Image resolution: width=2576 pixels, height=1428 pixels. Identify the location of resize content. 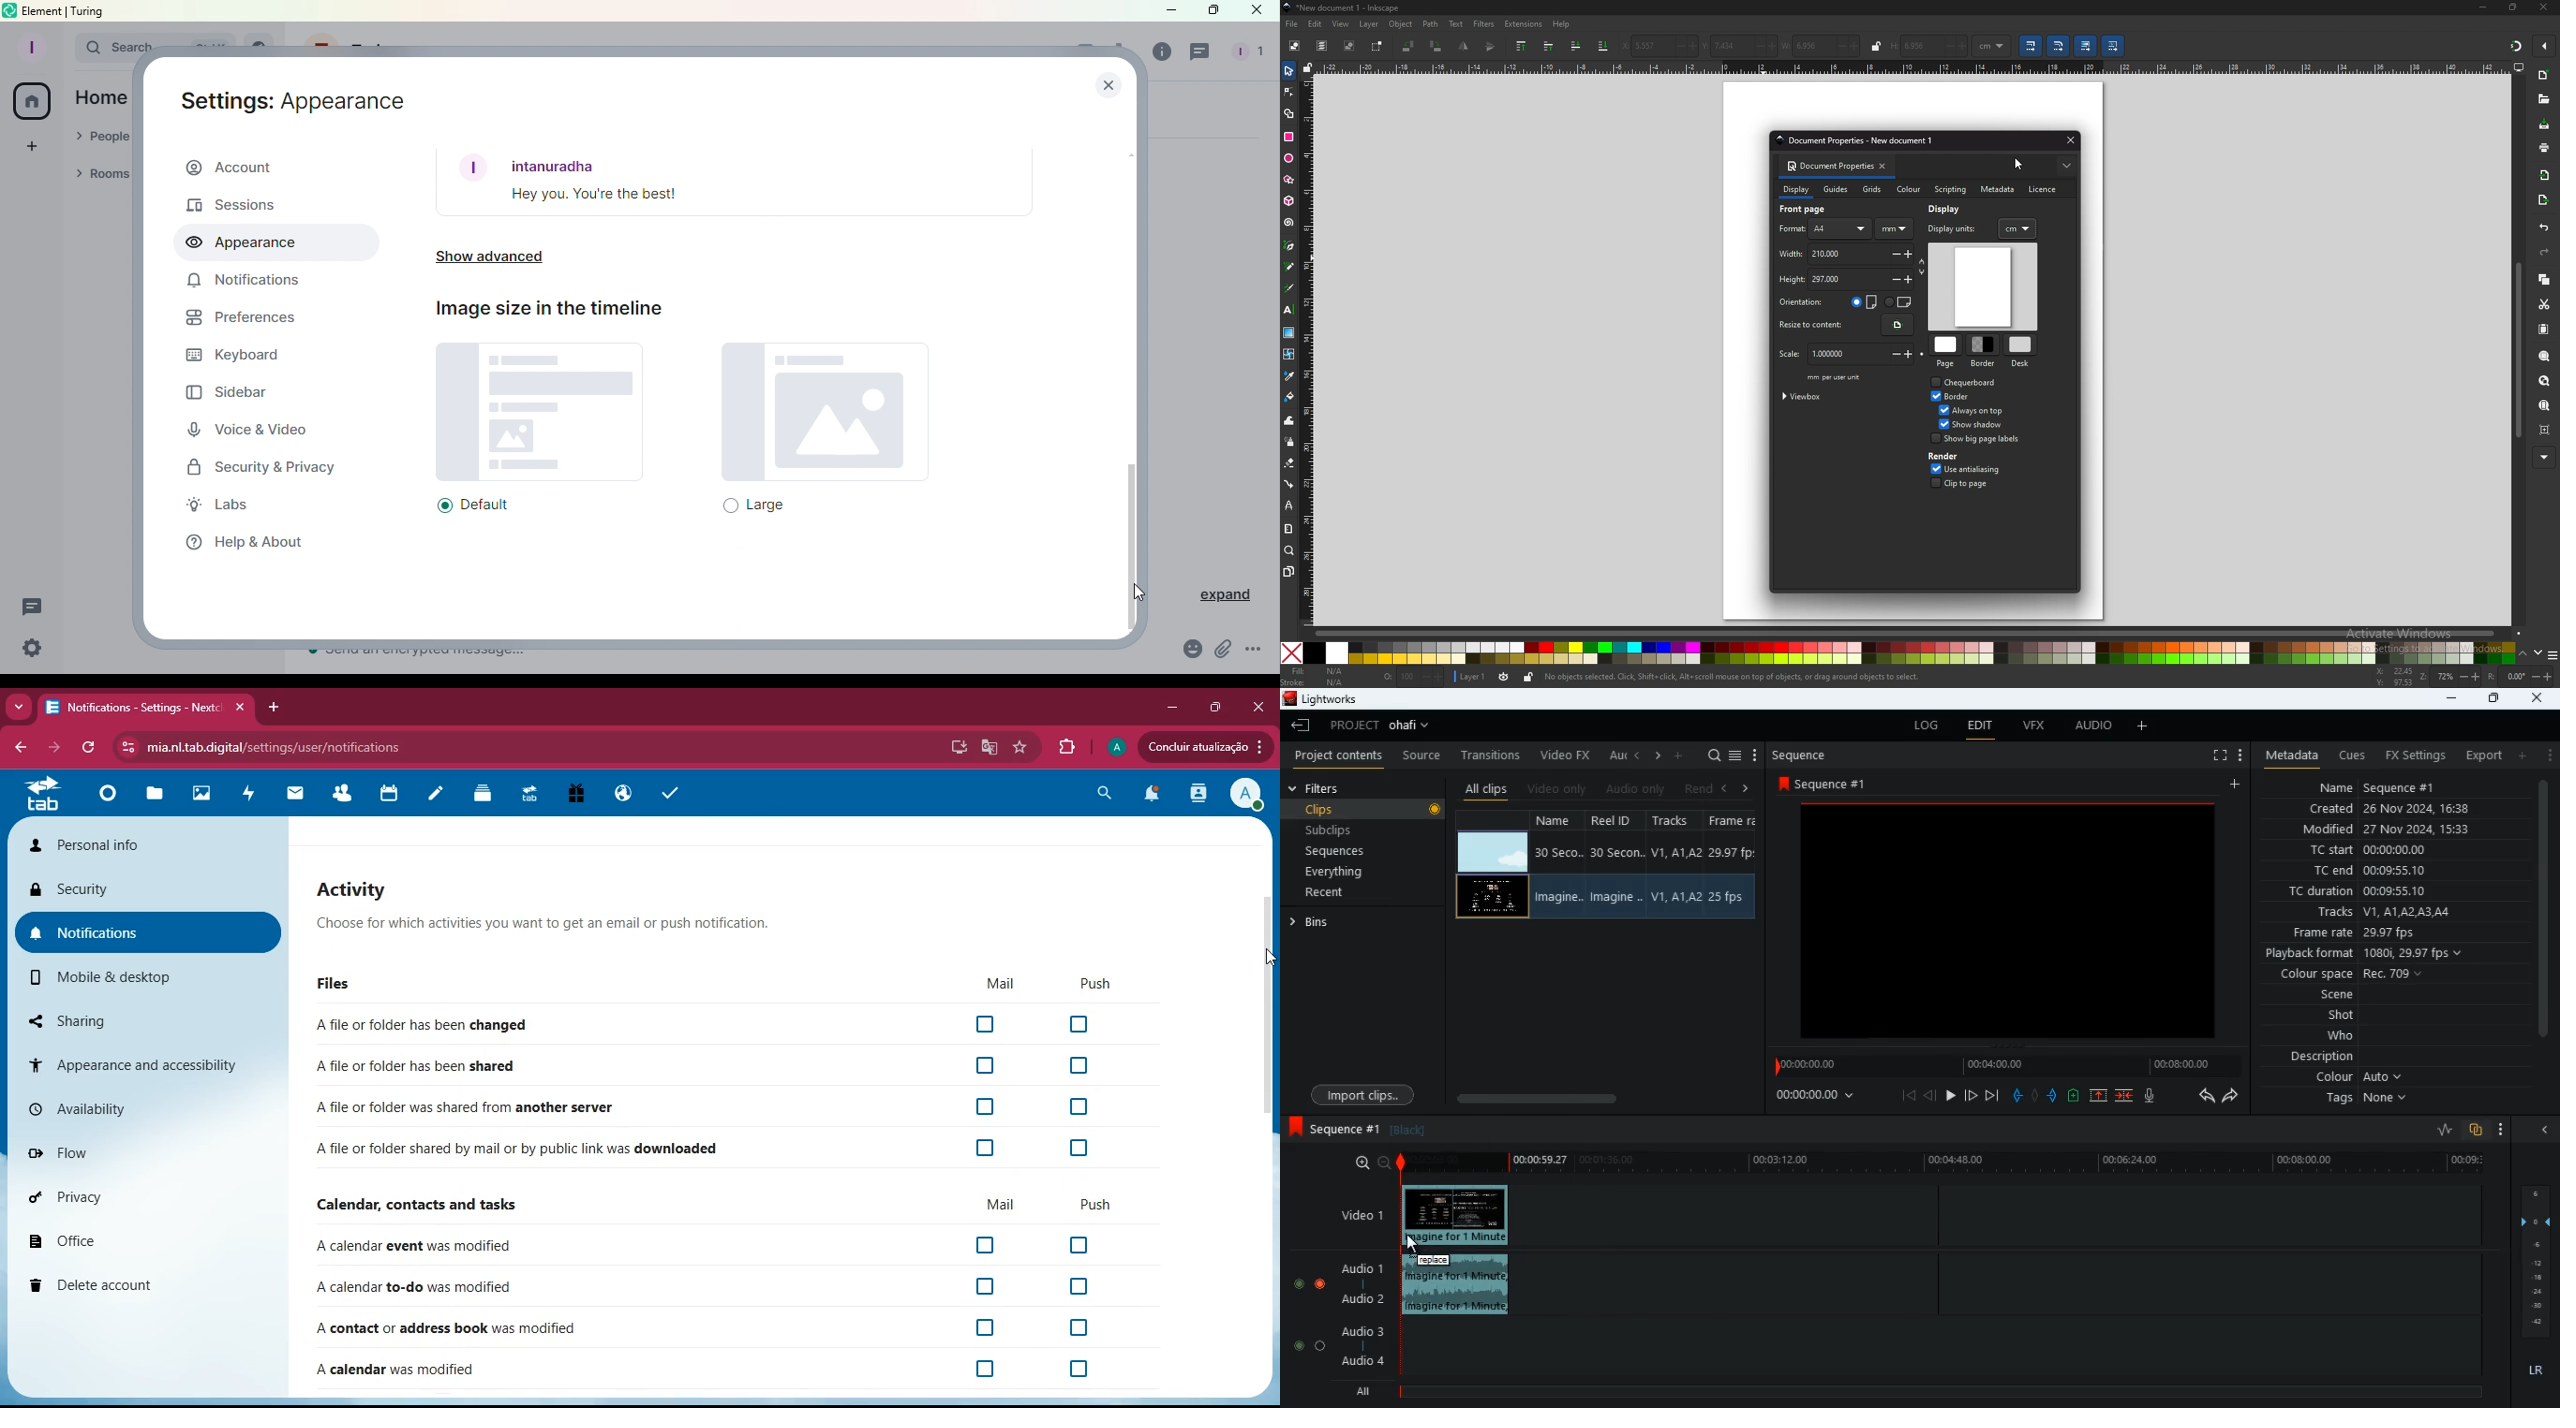
(1897, 325).